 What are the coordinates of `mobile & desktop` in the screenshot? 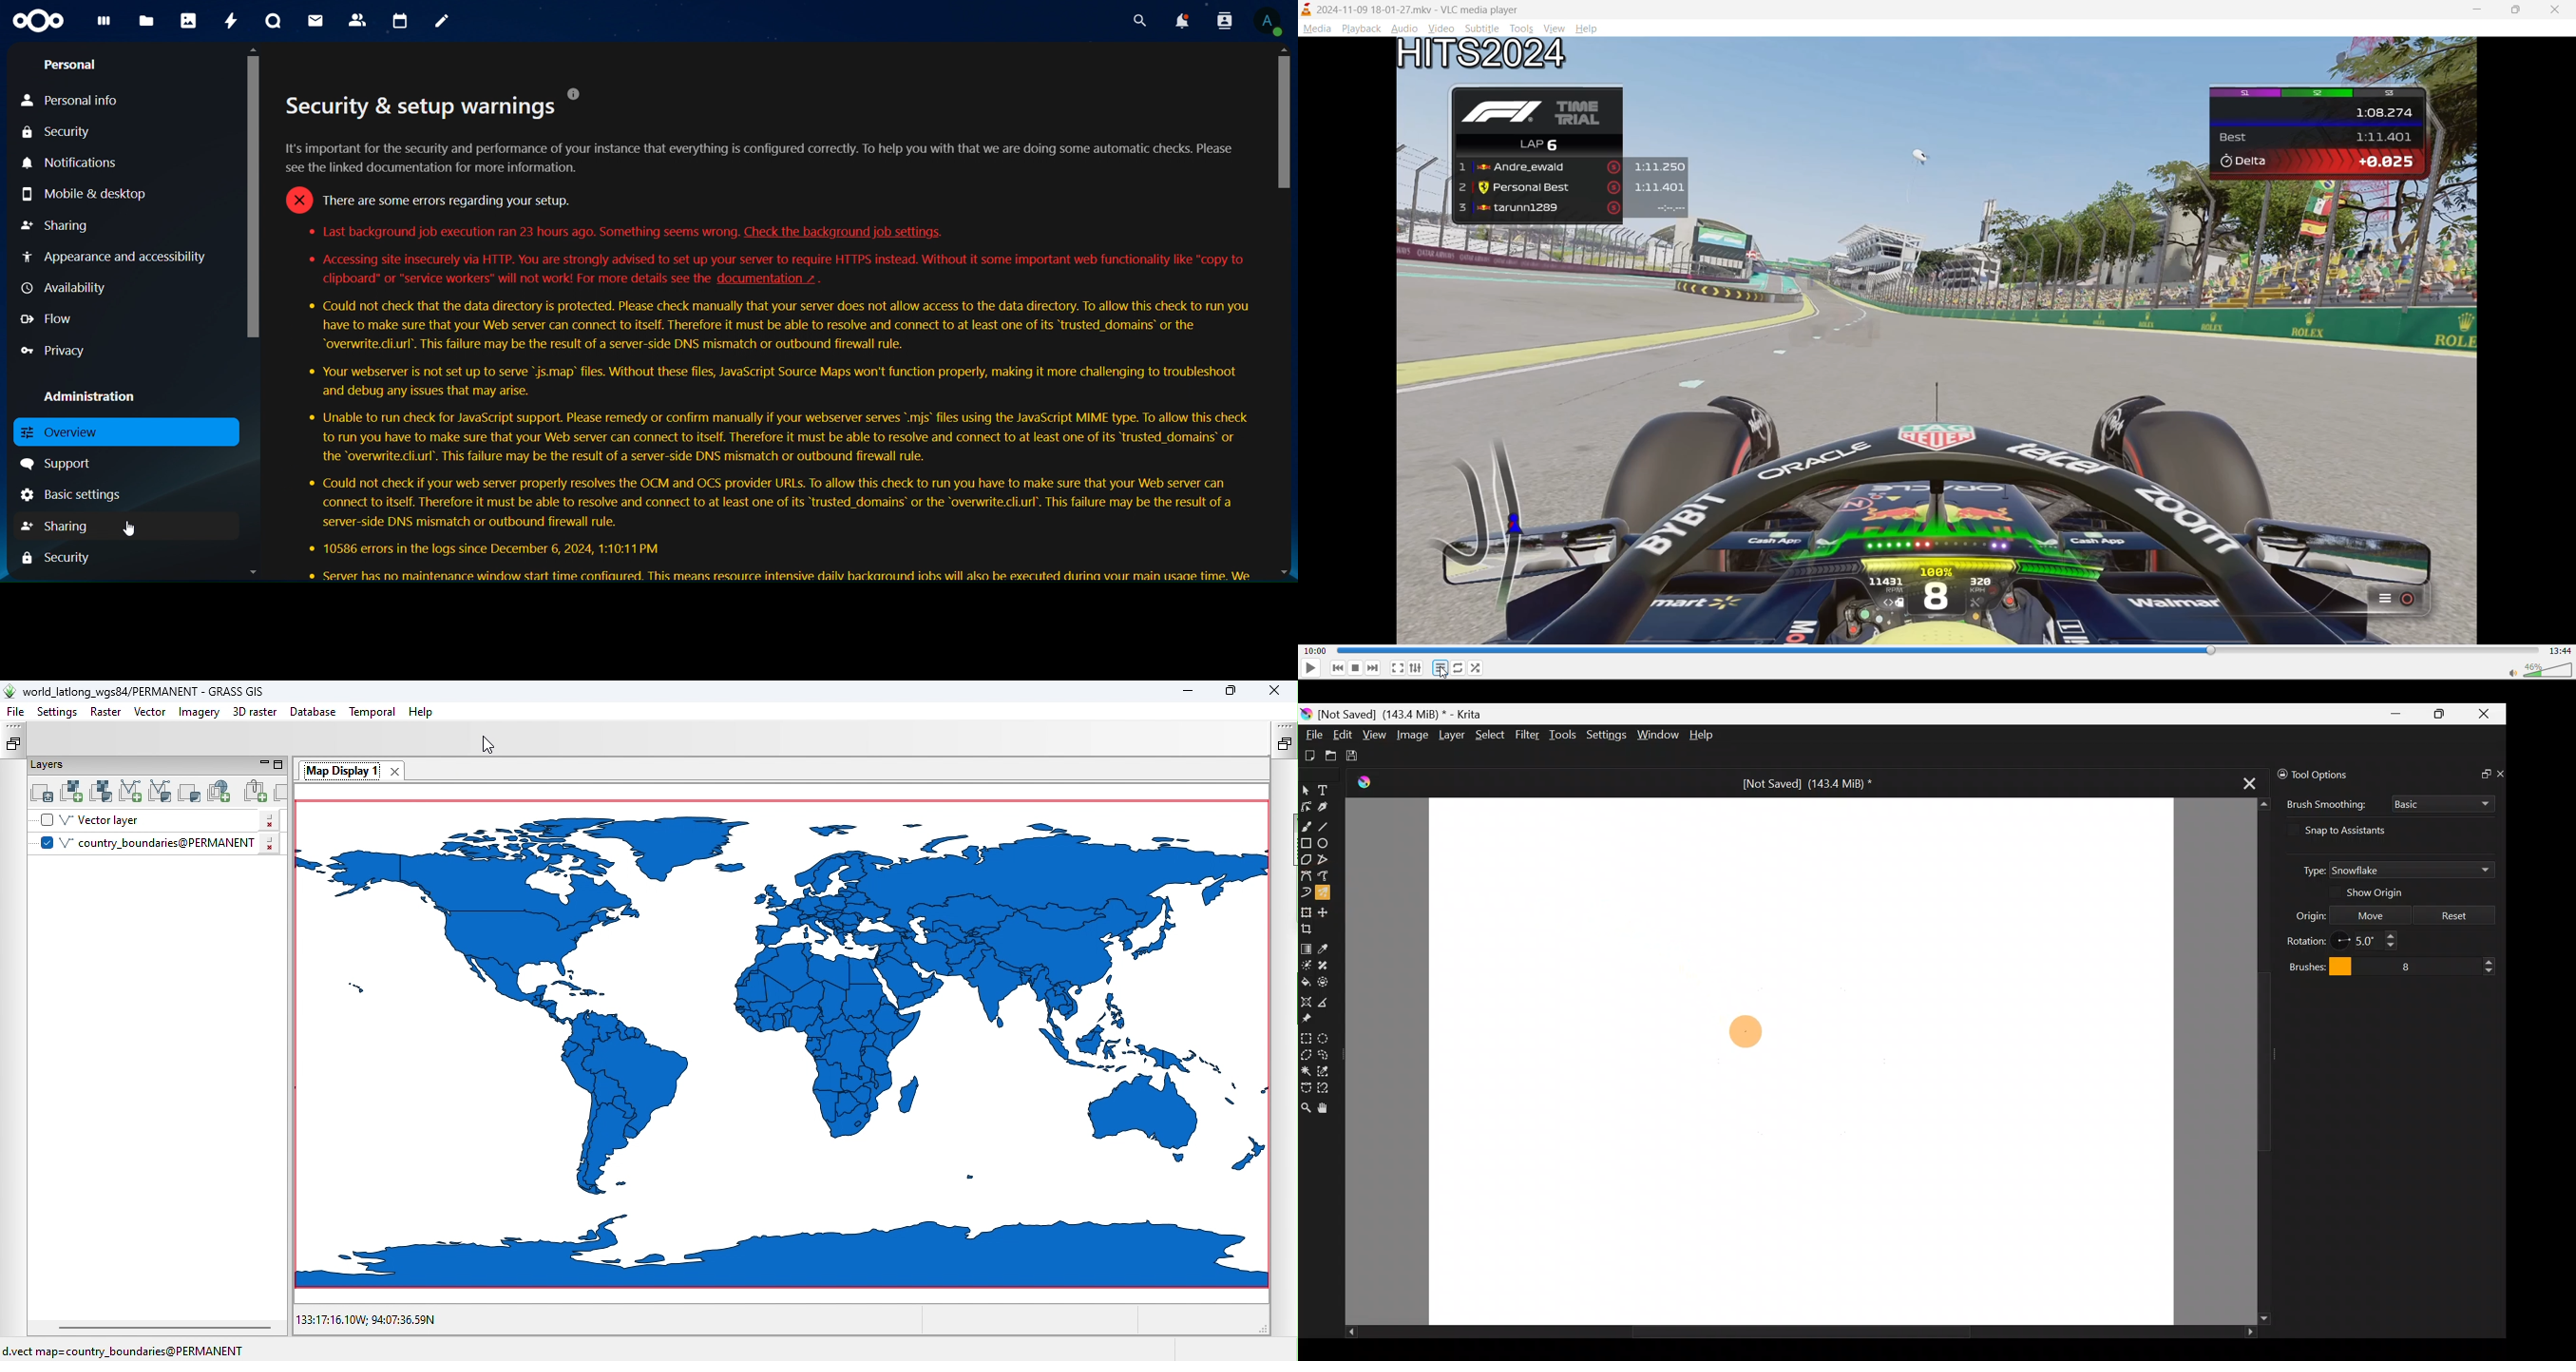 It's located at (82, 194).